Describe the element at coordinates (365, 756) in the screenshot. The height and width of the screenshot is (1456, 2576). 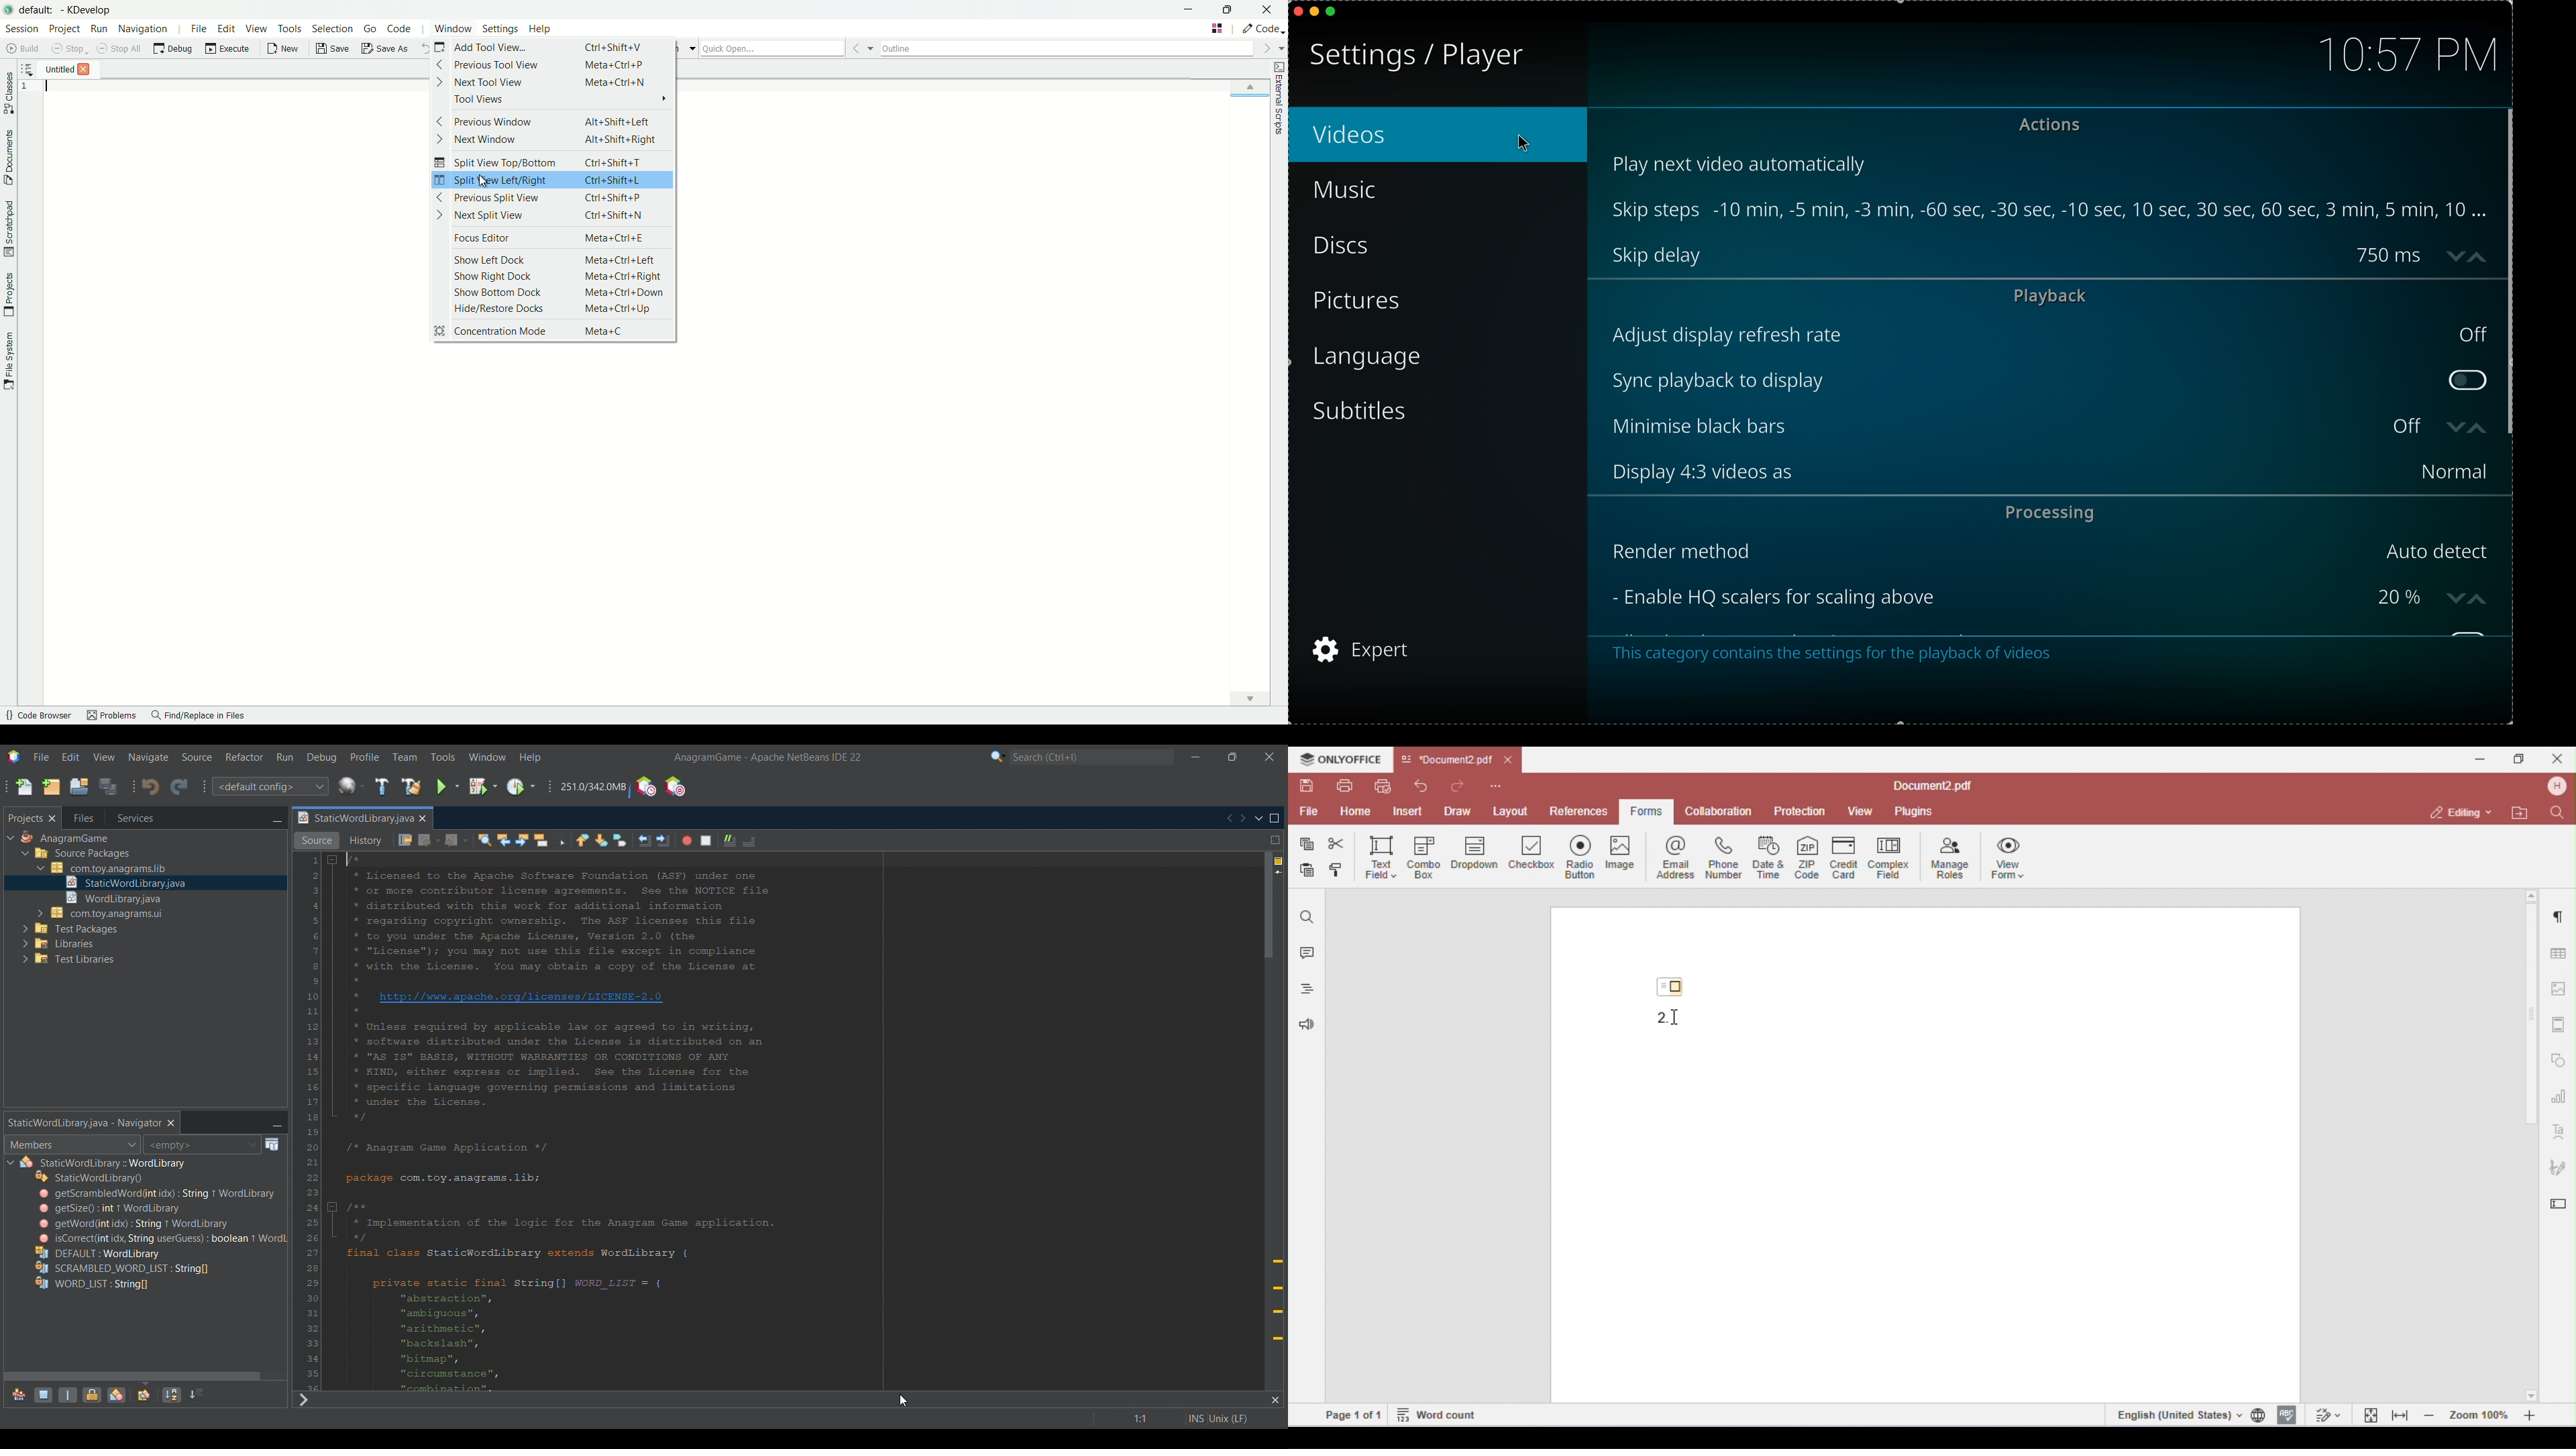
I see `Profile menu` at that location.